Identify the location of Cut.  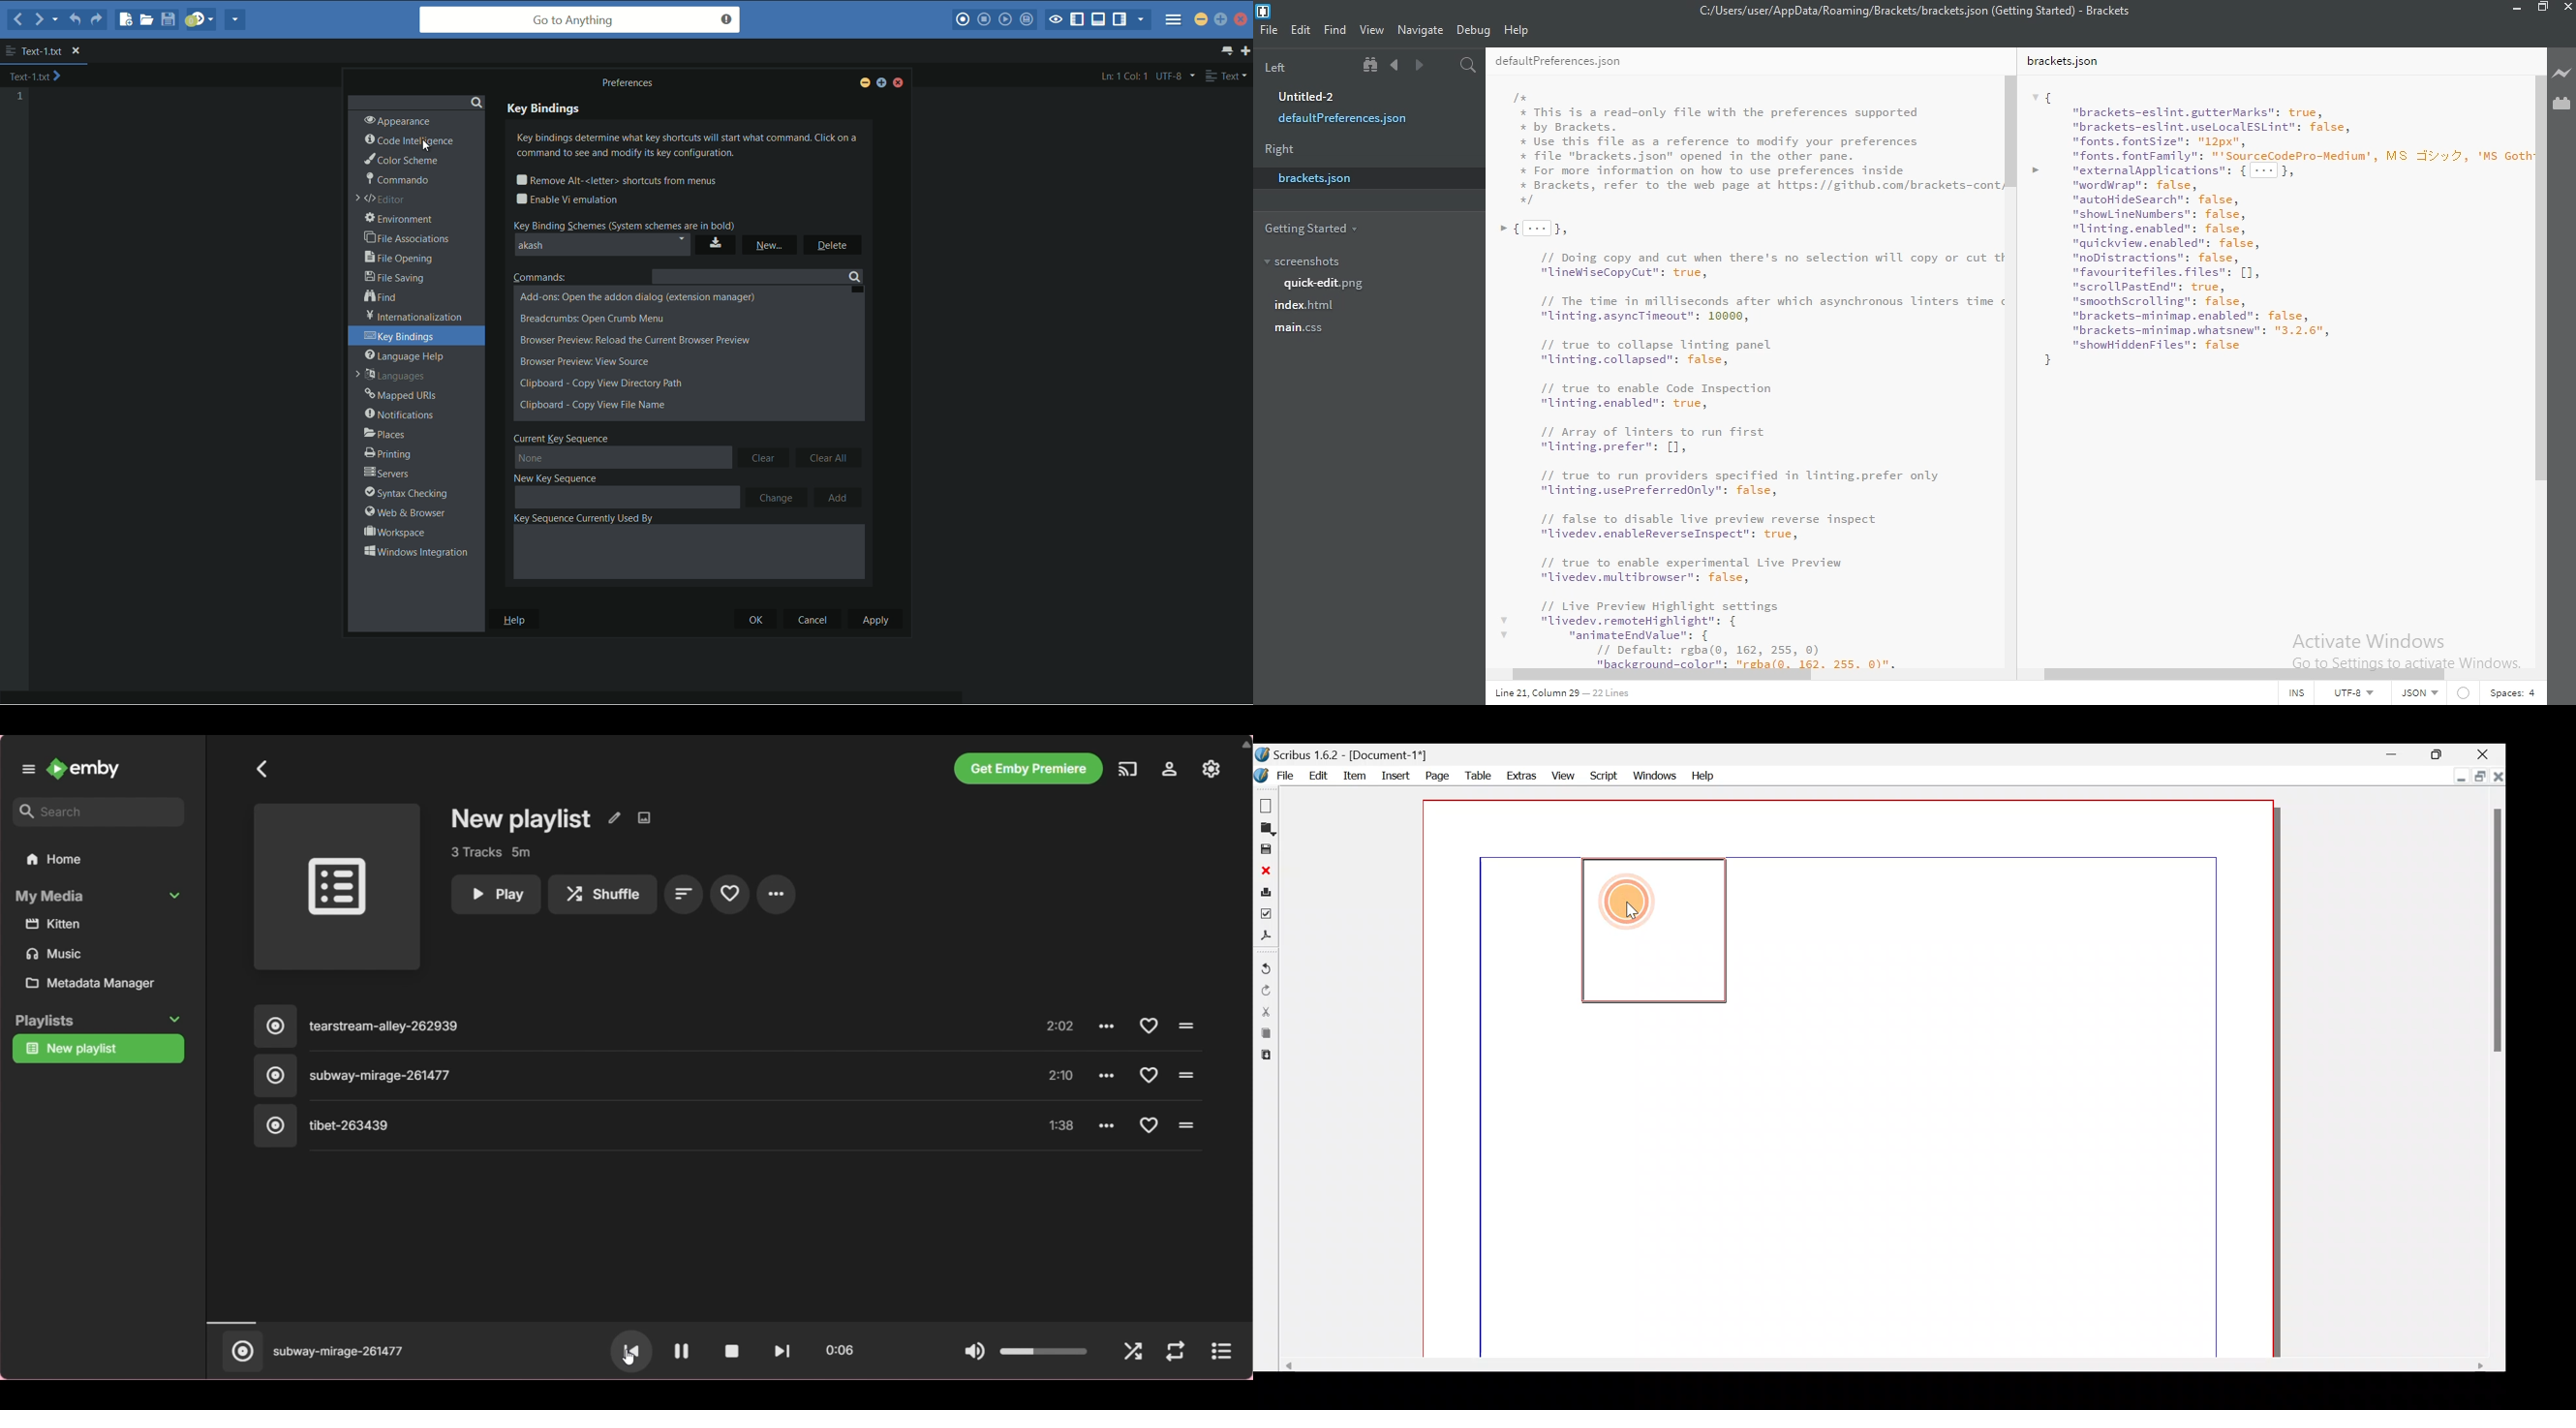
(1265, 1011).